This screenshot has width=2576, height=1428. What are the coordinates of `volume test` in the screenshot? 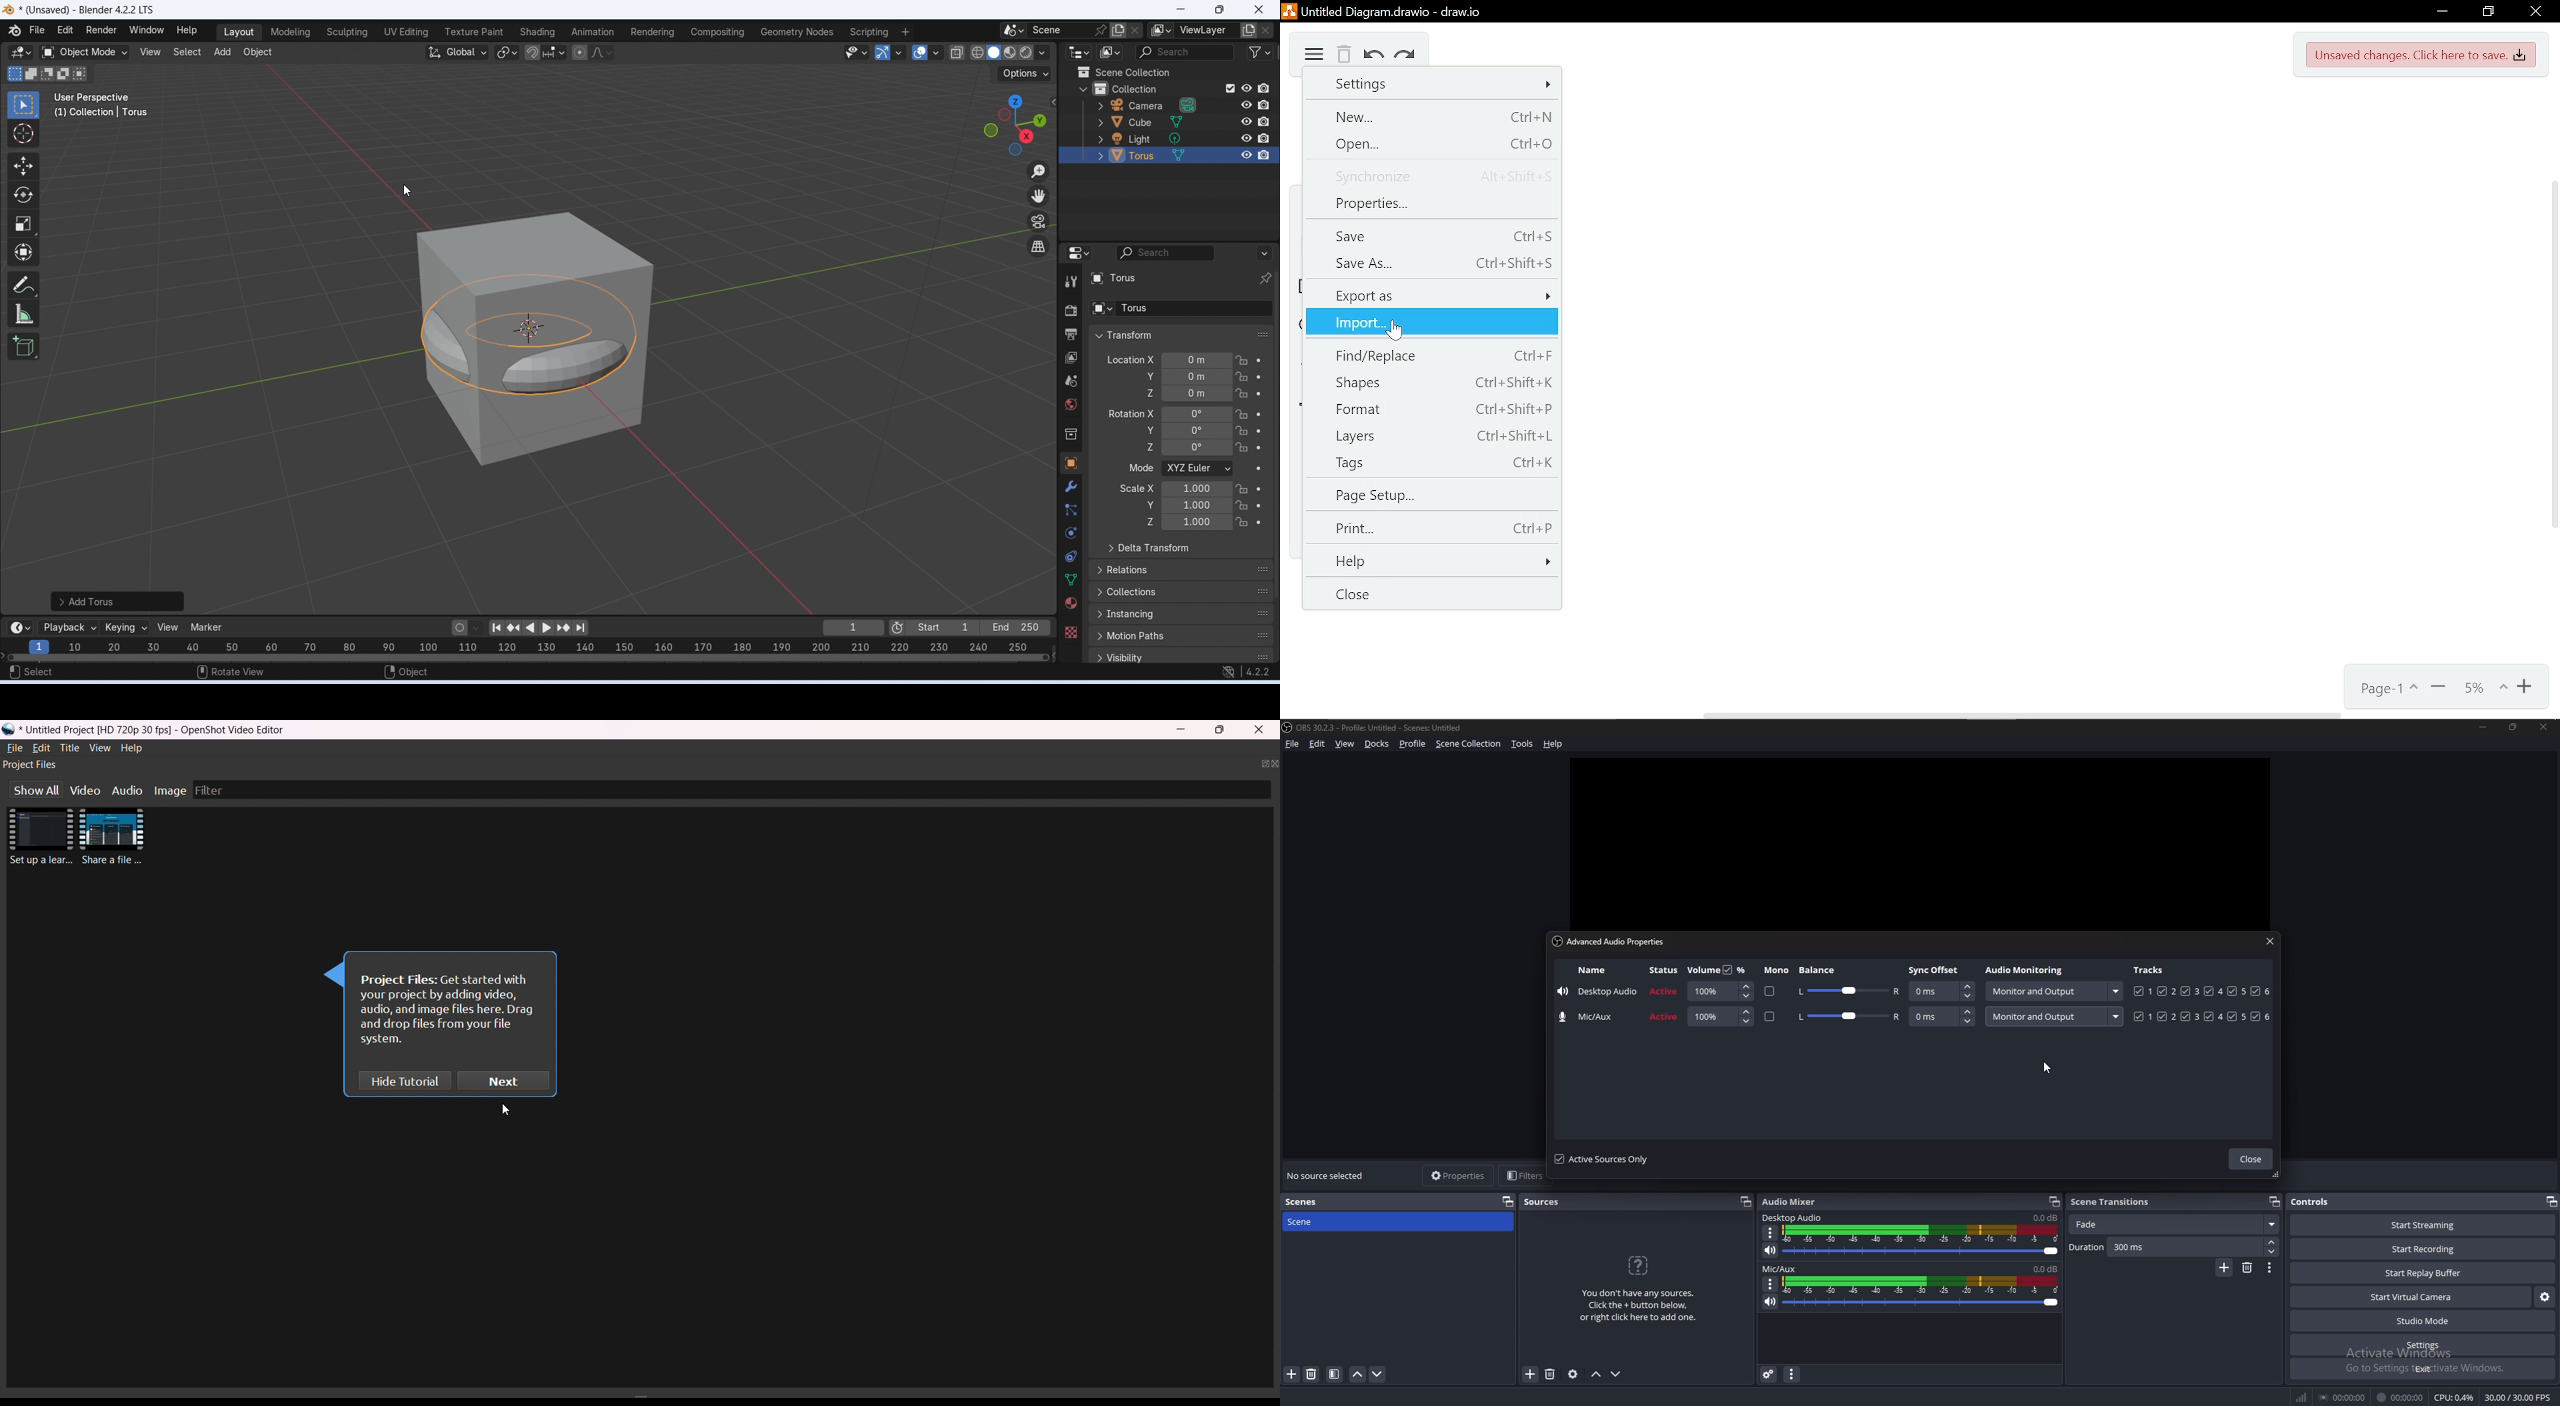 It's located at (1920, 1285).